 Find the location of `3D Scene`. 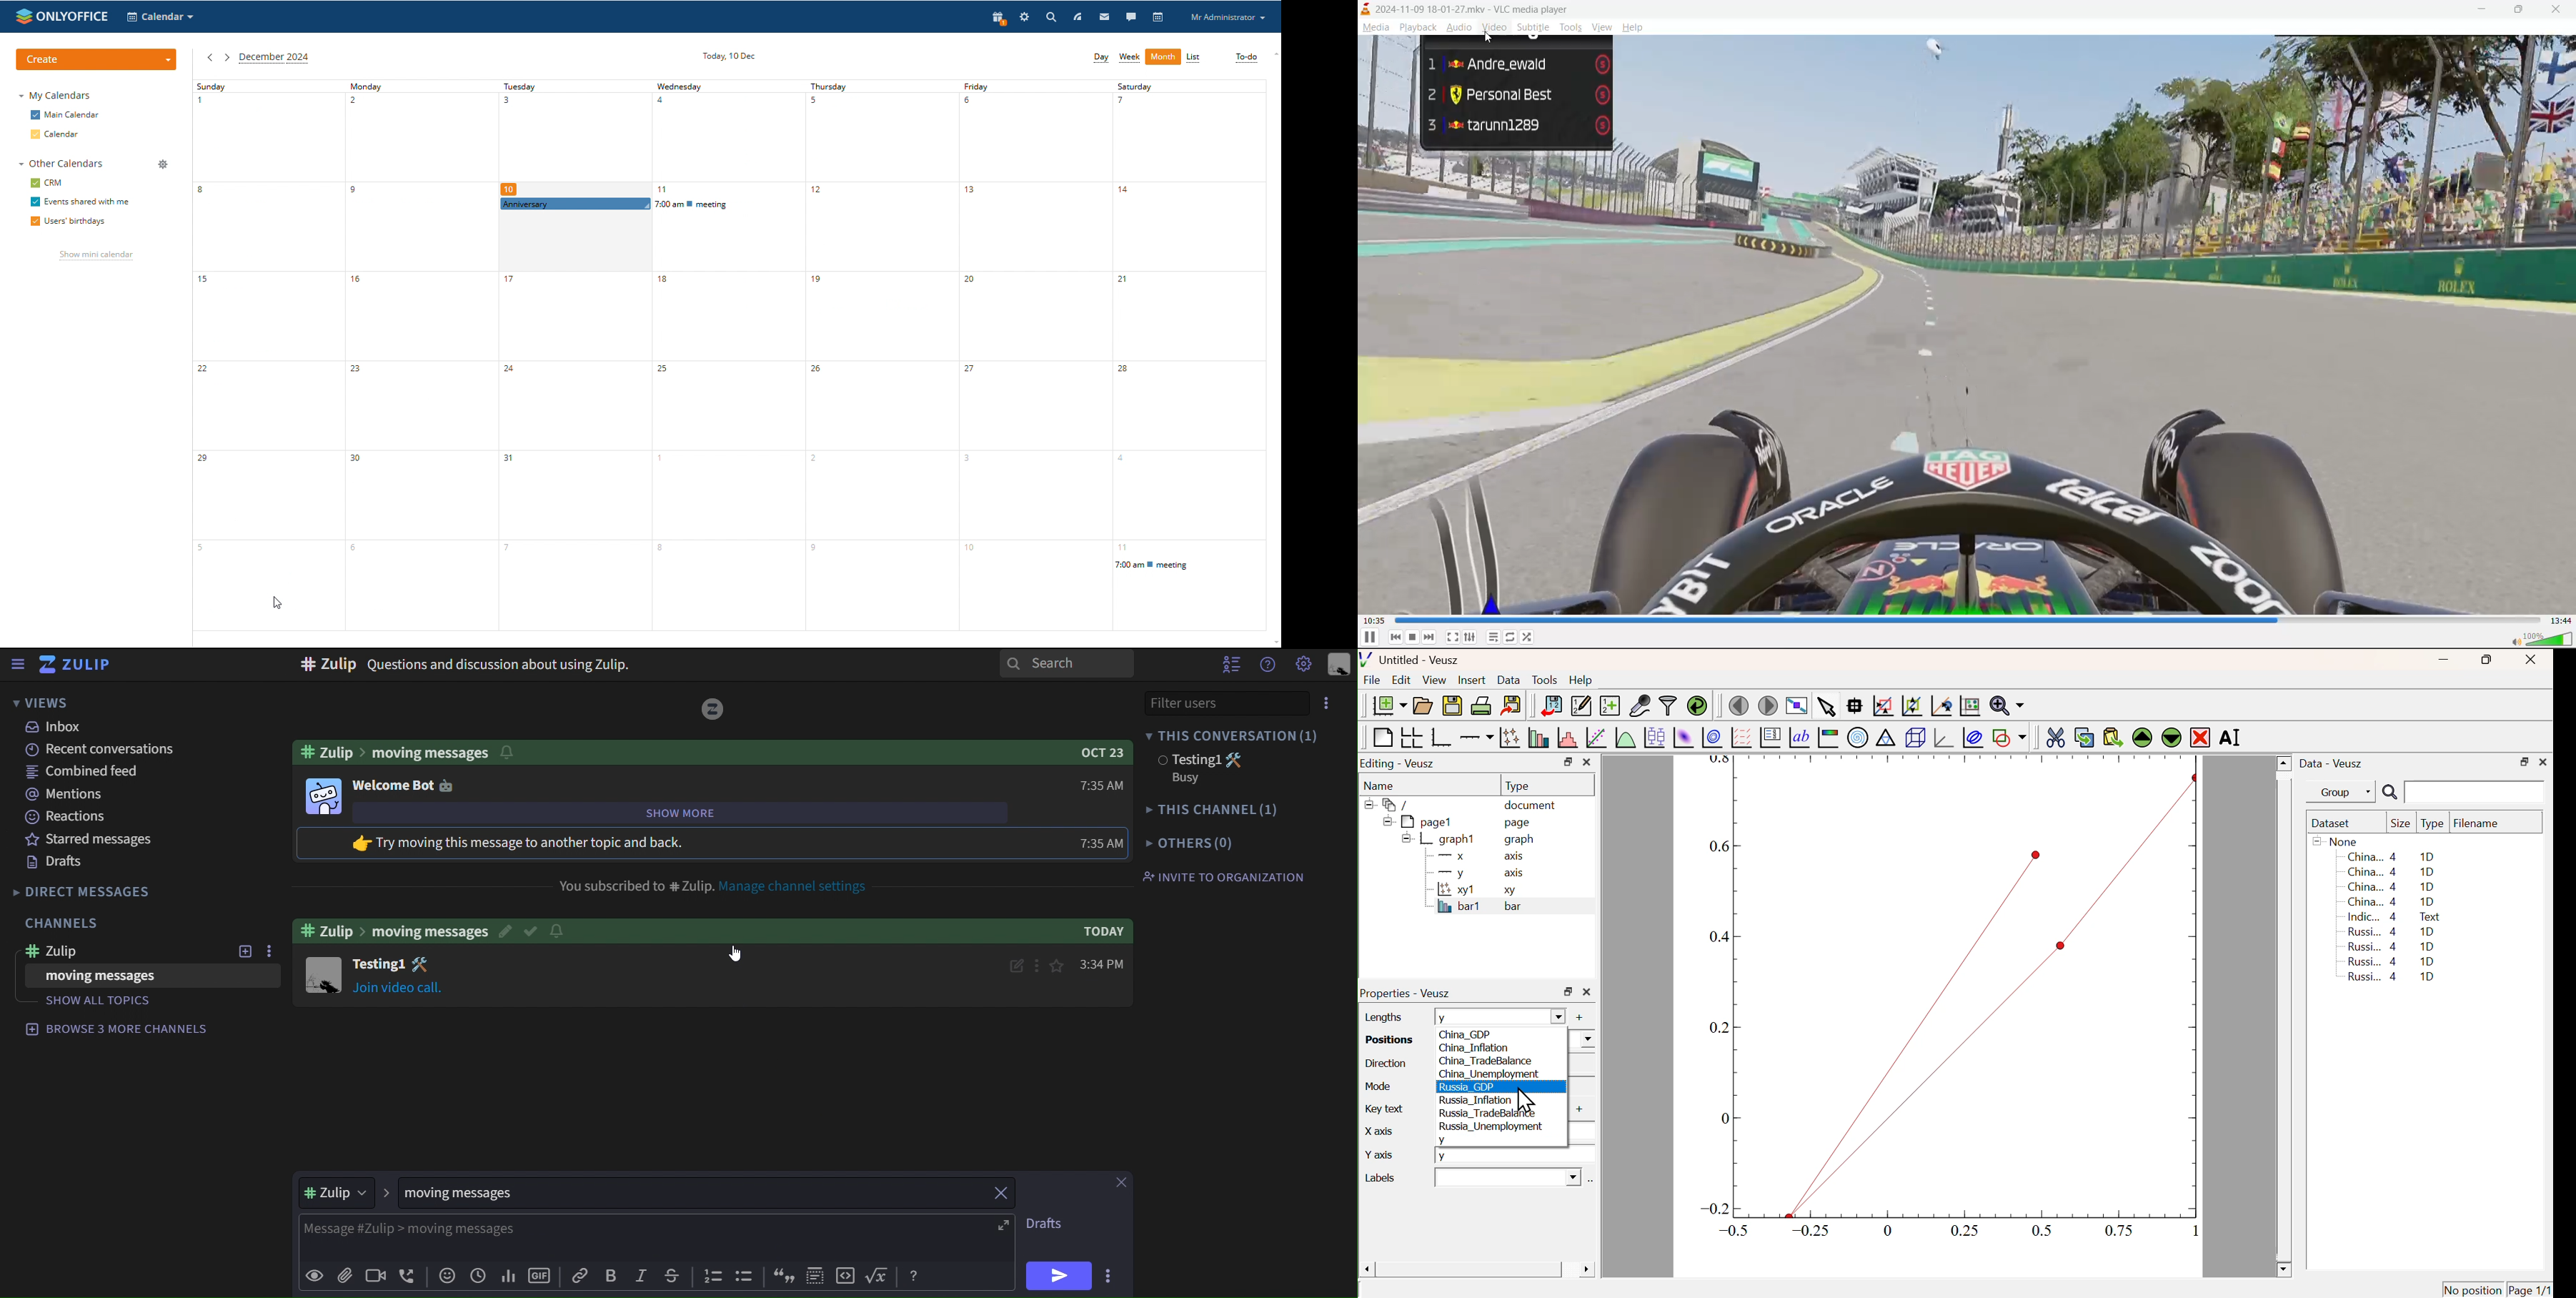

3D Scene is located at coordinates (1915, 737).